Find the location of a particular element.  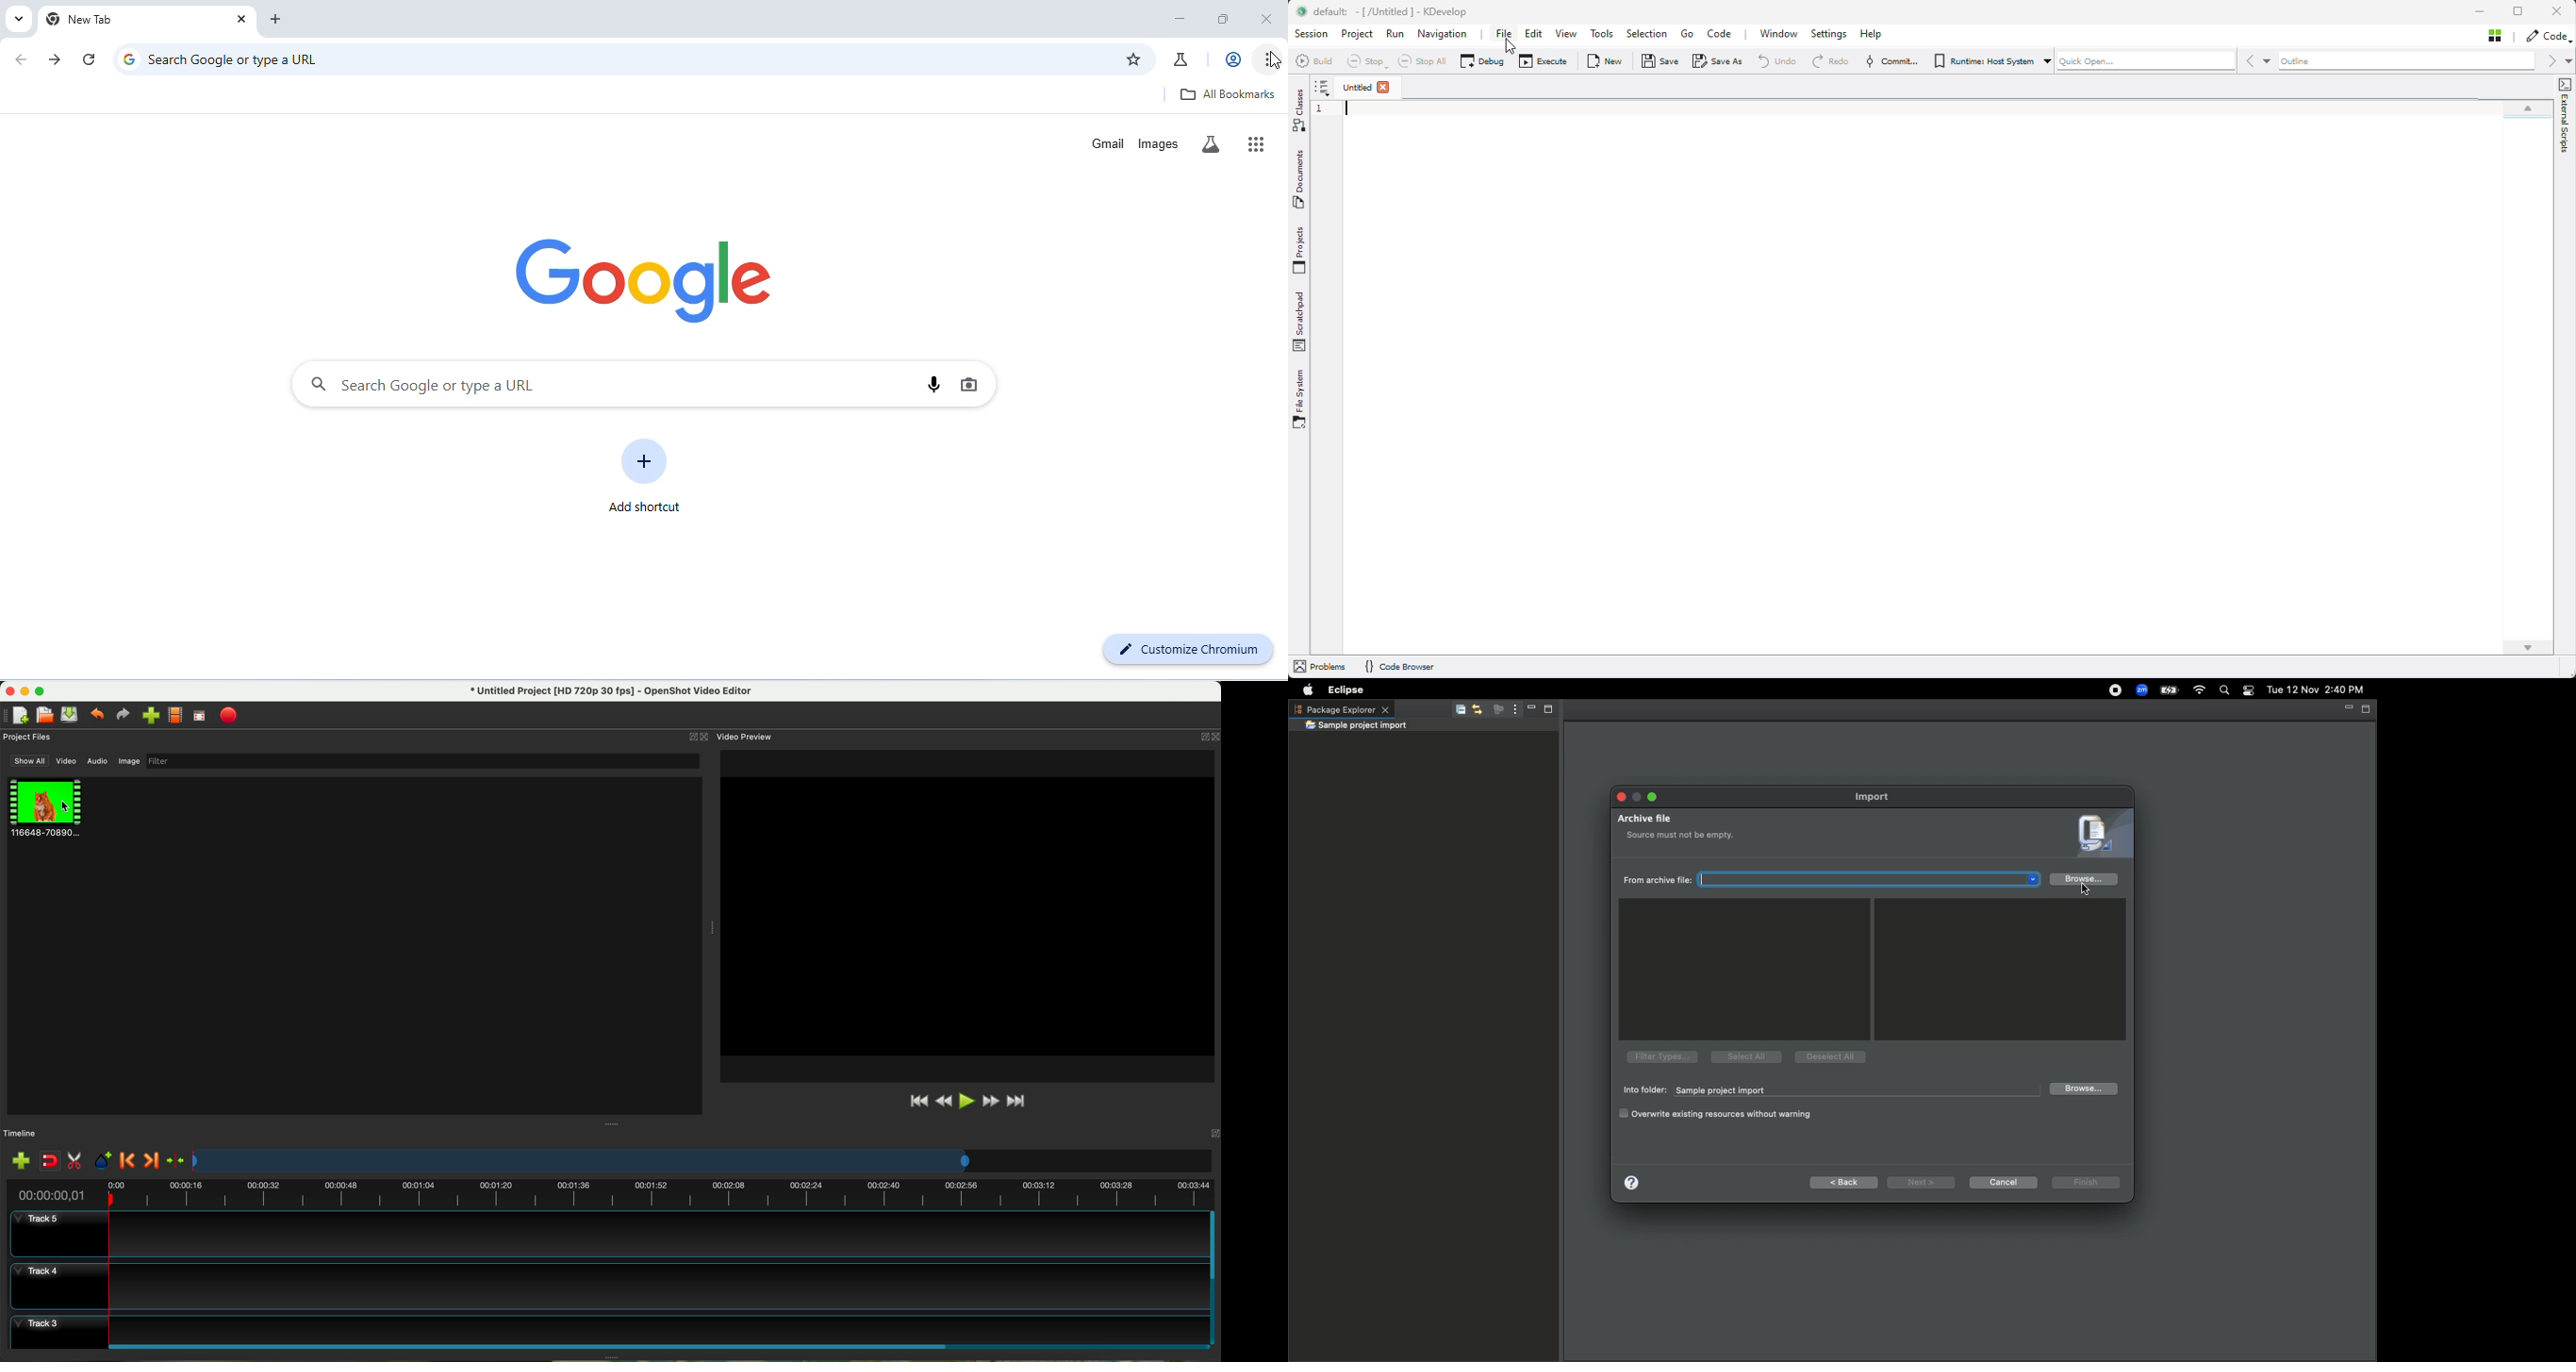

Focus on active task is located at coordinates (1494, 711).